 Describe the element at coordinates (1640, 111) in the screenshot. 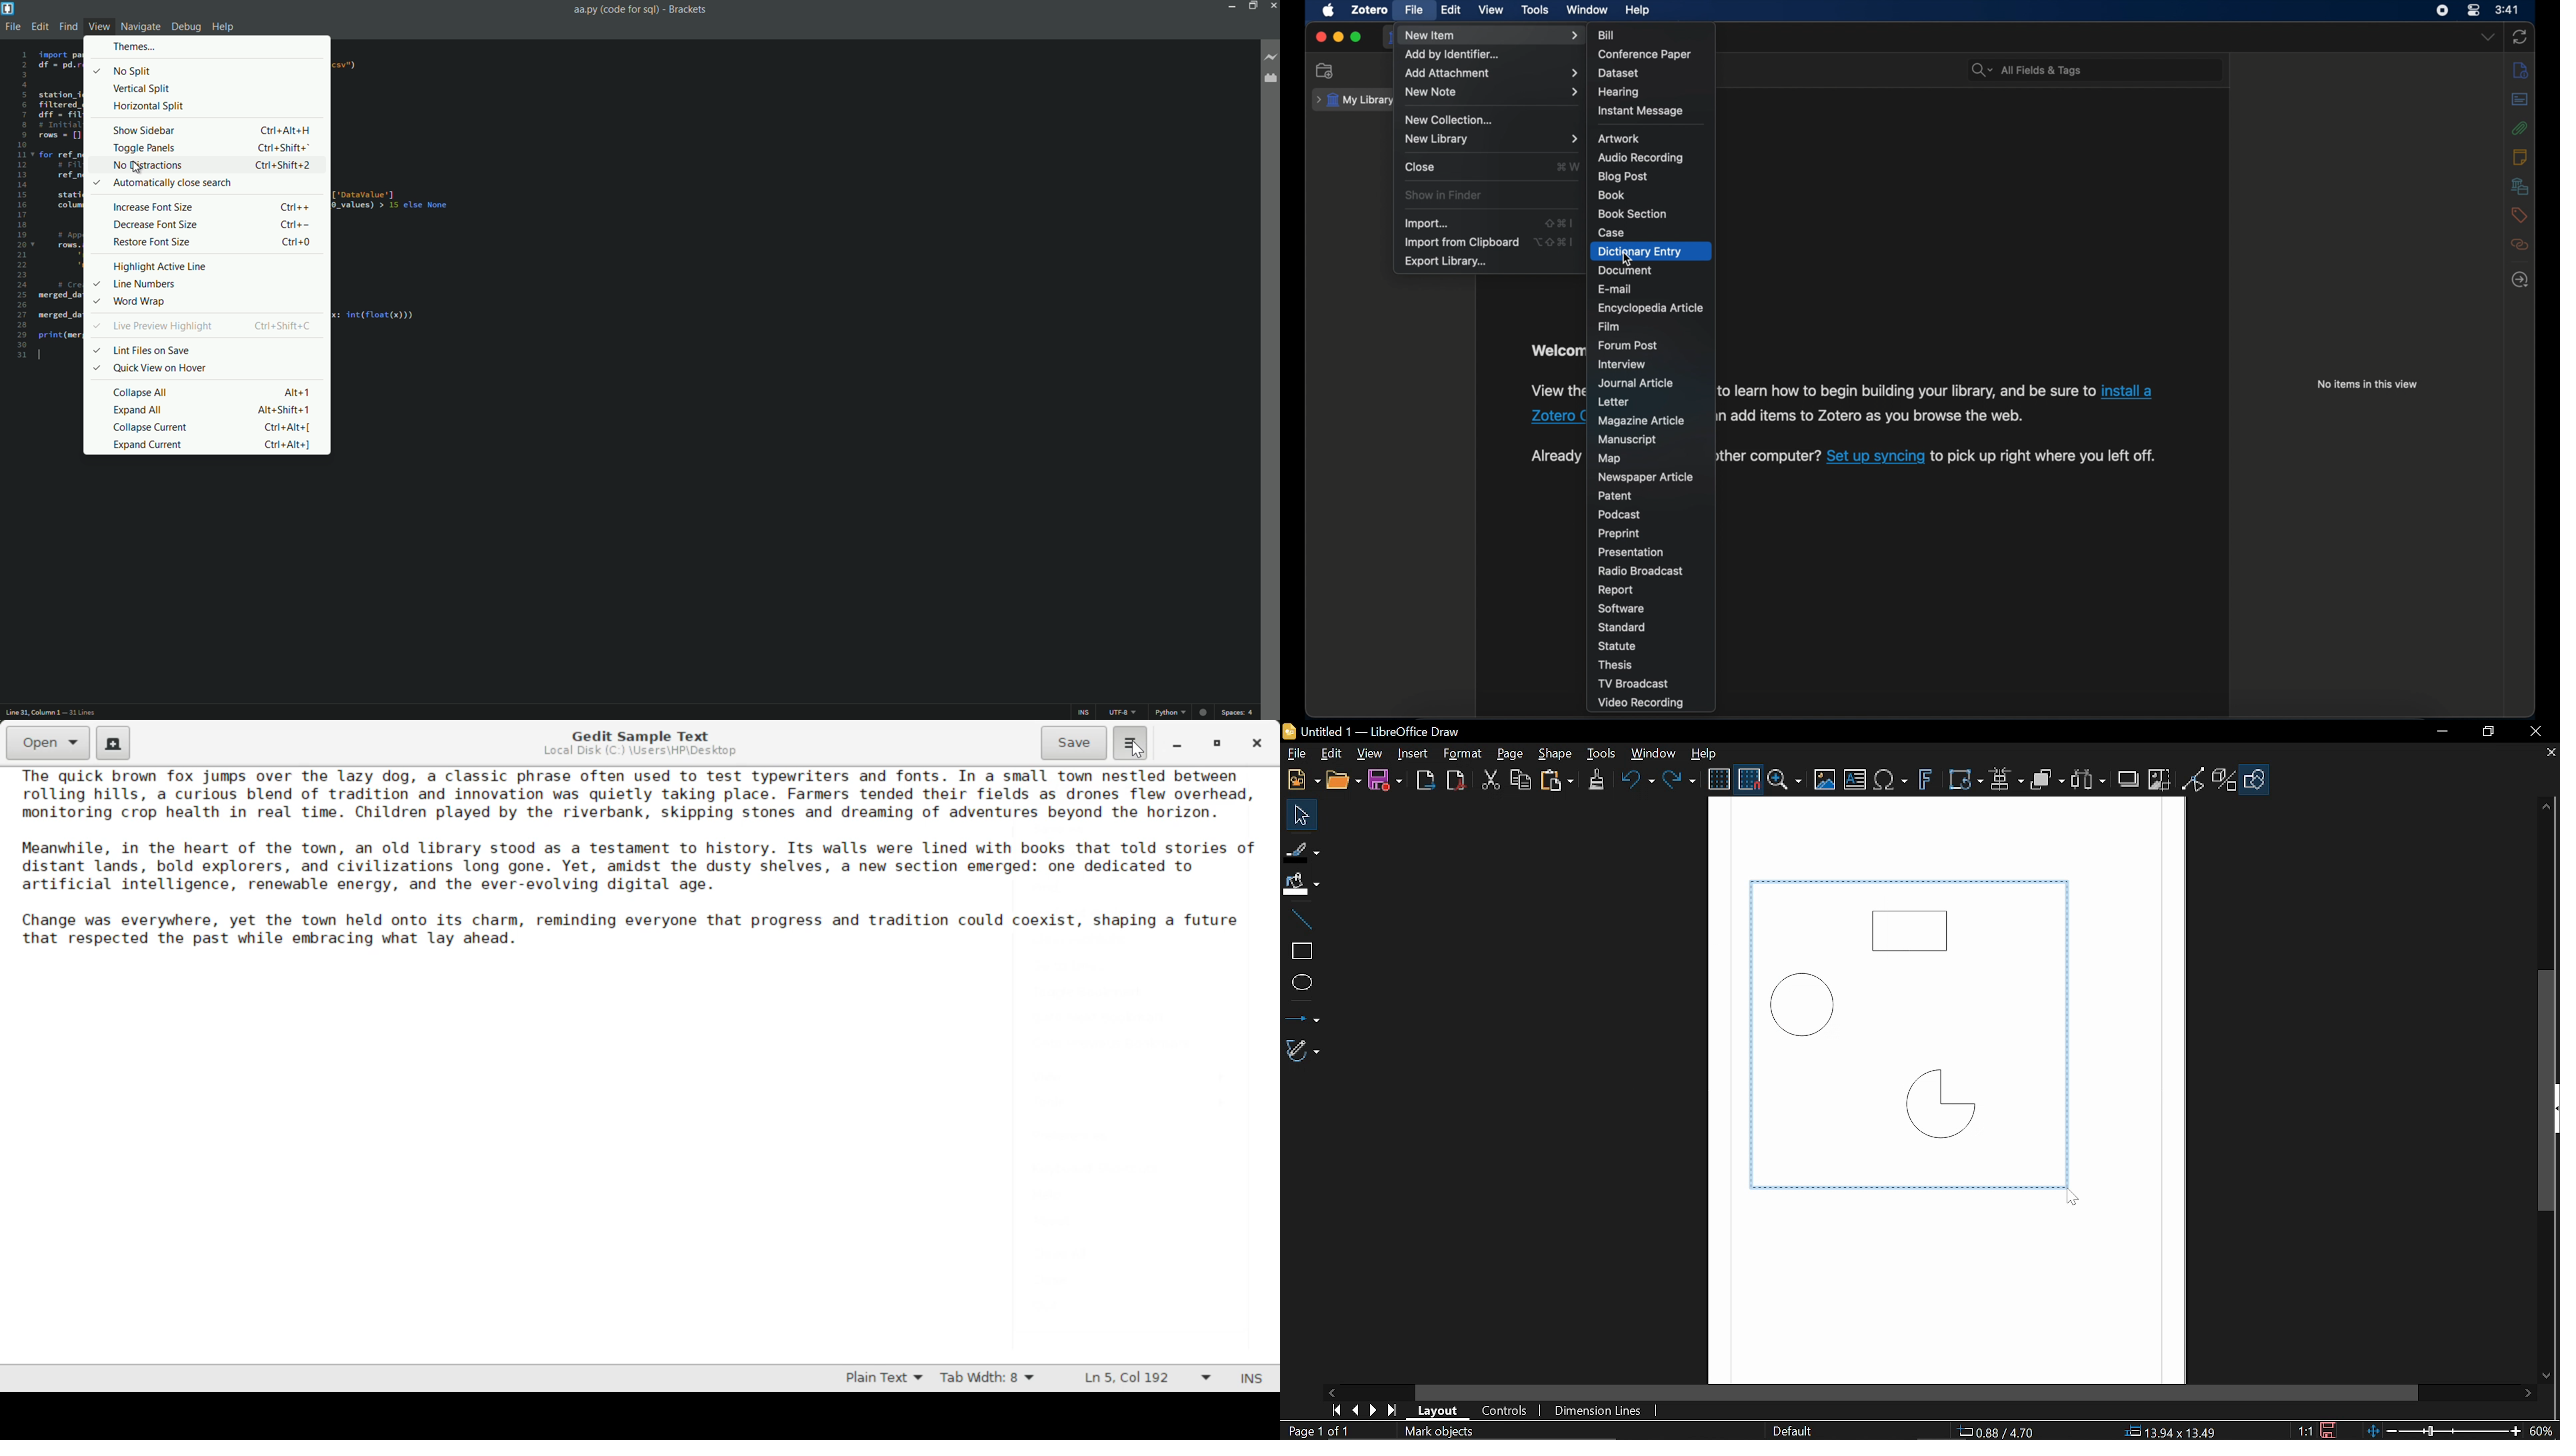

I see `instant message` at that location.